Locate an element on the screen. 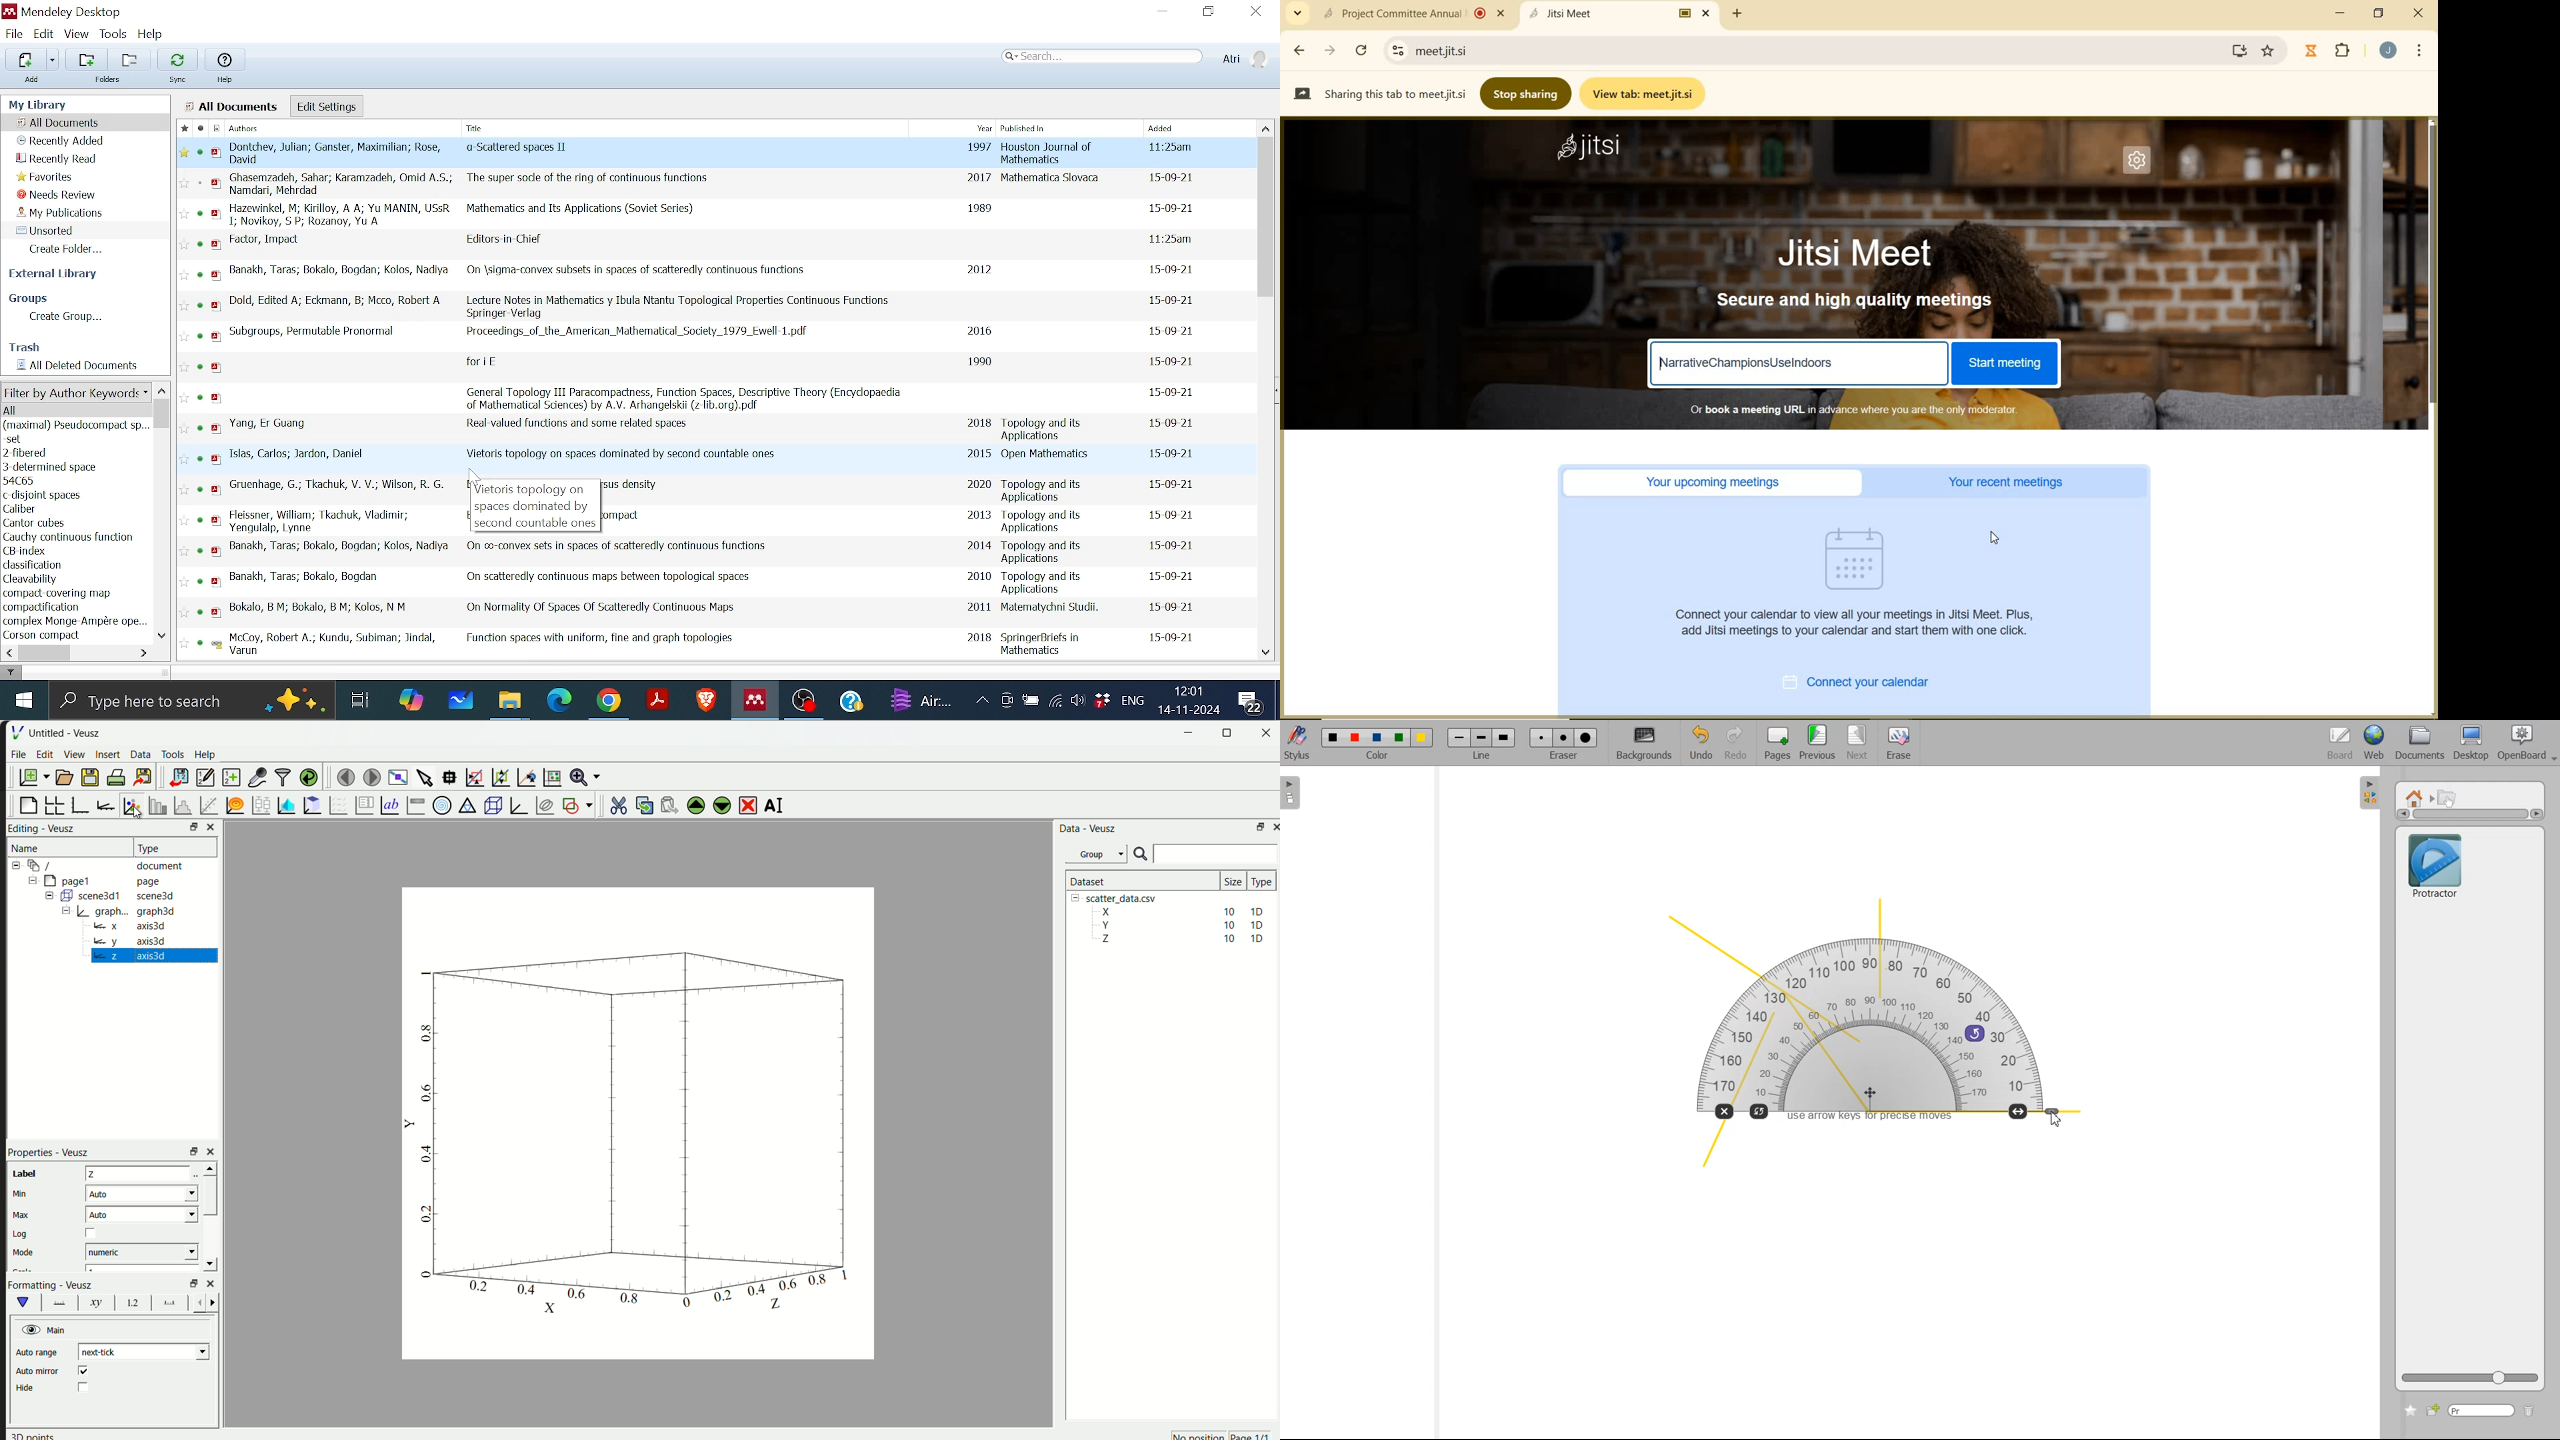 The image size is (2576, 1456). Undo is located at coordinates (1698, 744).